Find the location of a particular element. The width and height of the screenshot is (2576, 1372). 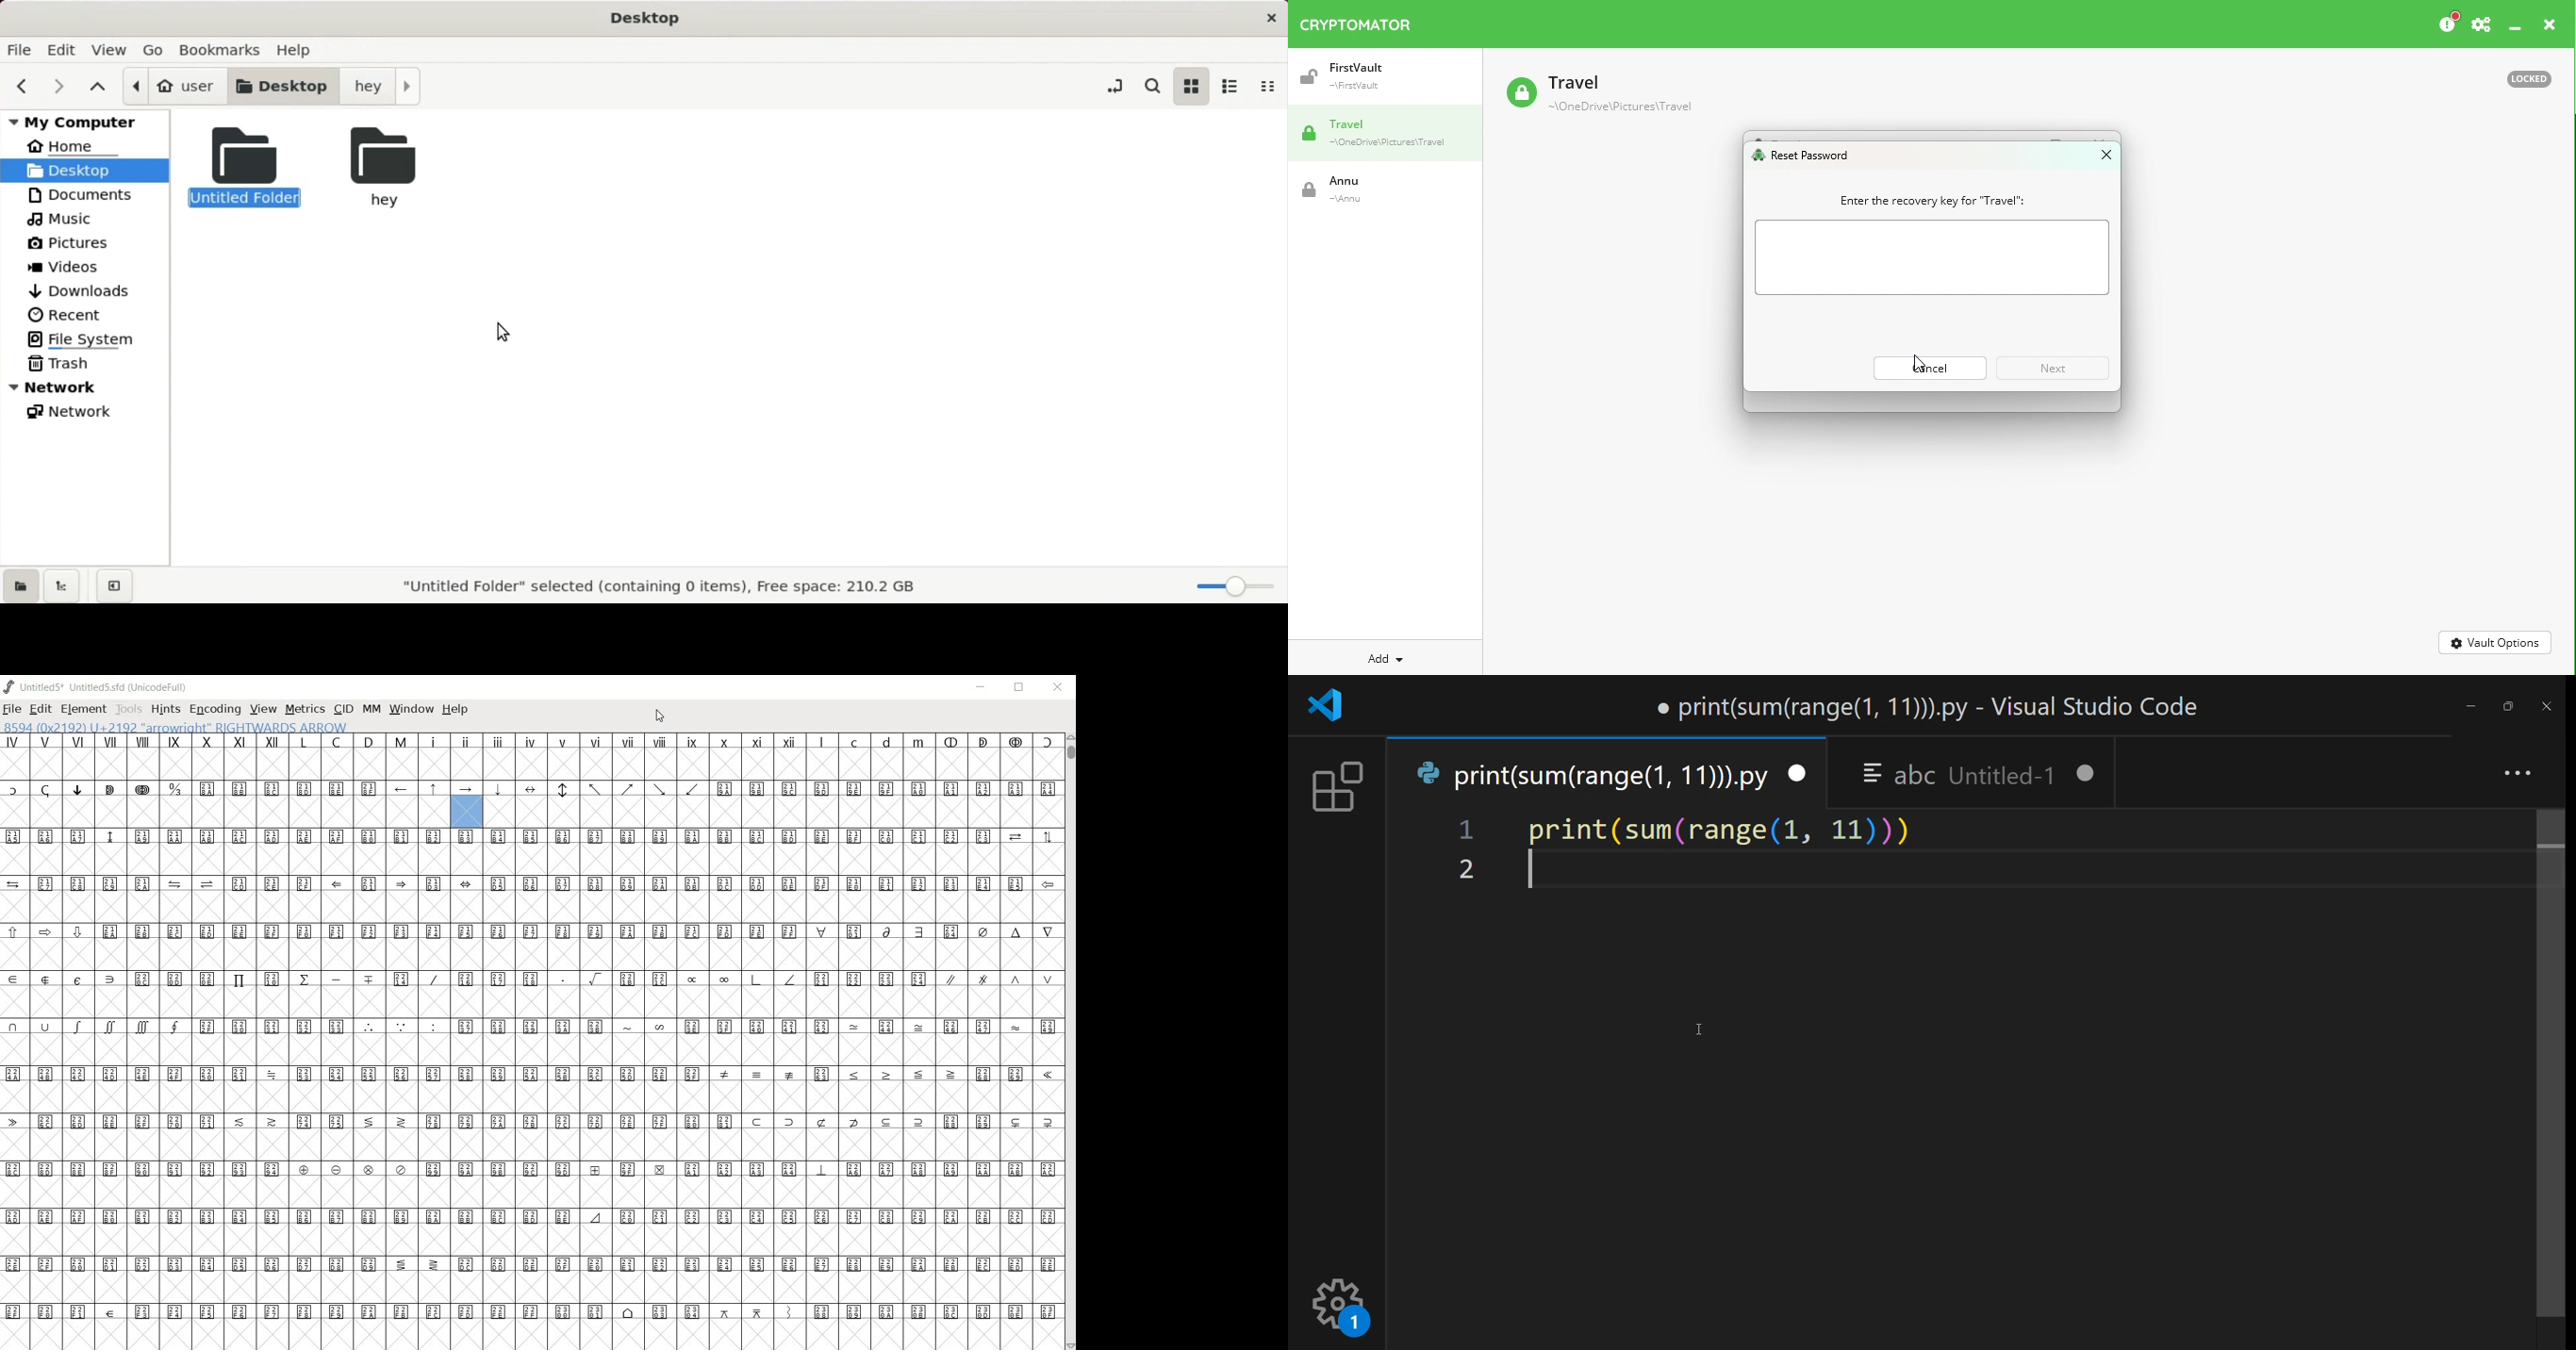

VIEW is located at coordinates (262, 709).